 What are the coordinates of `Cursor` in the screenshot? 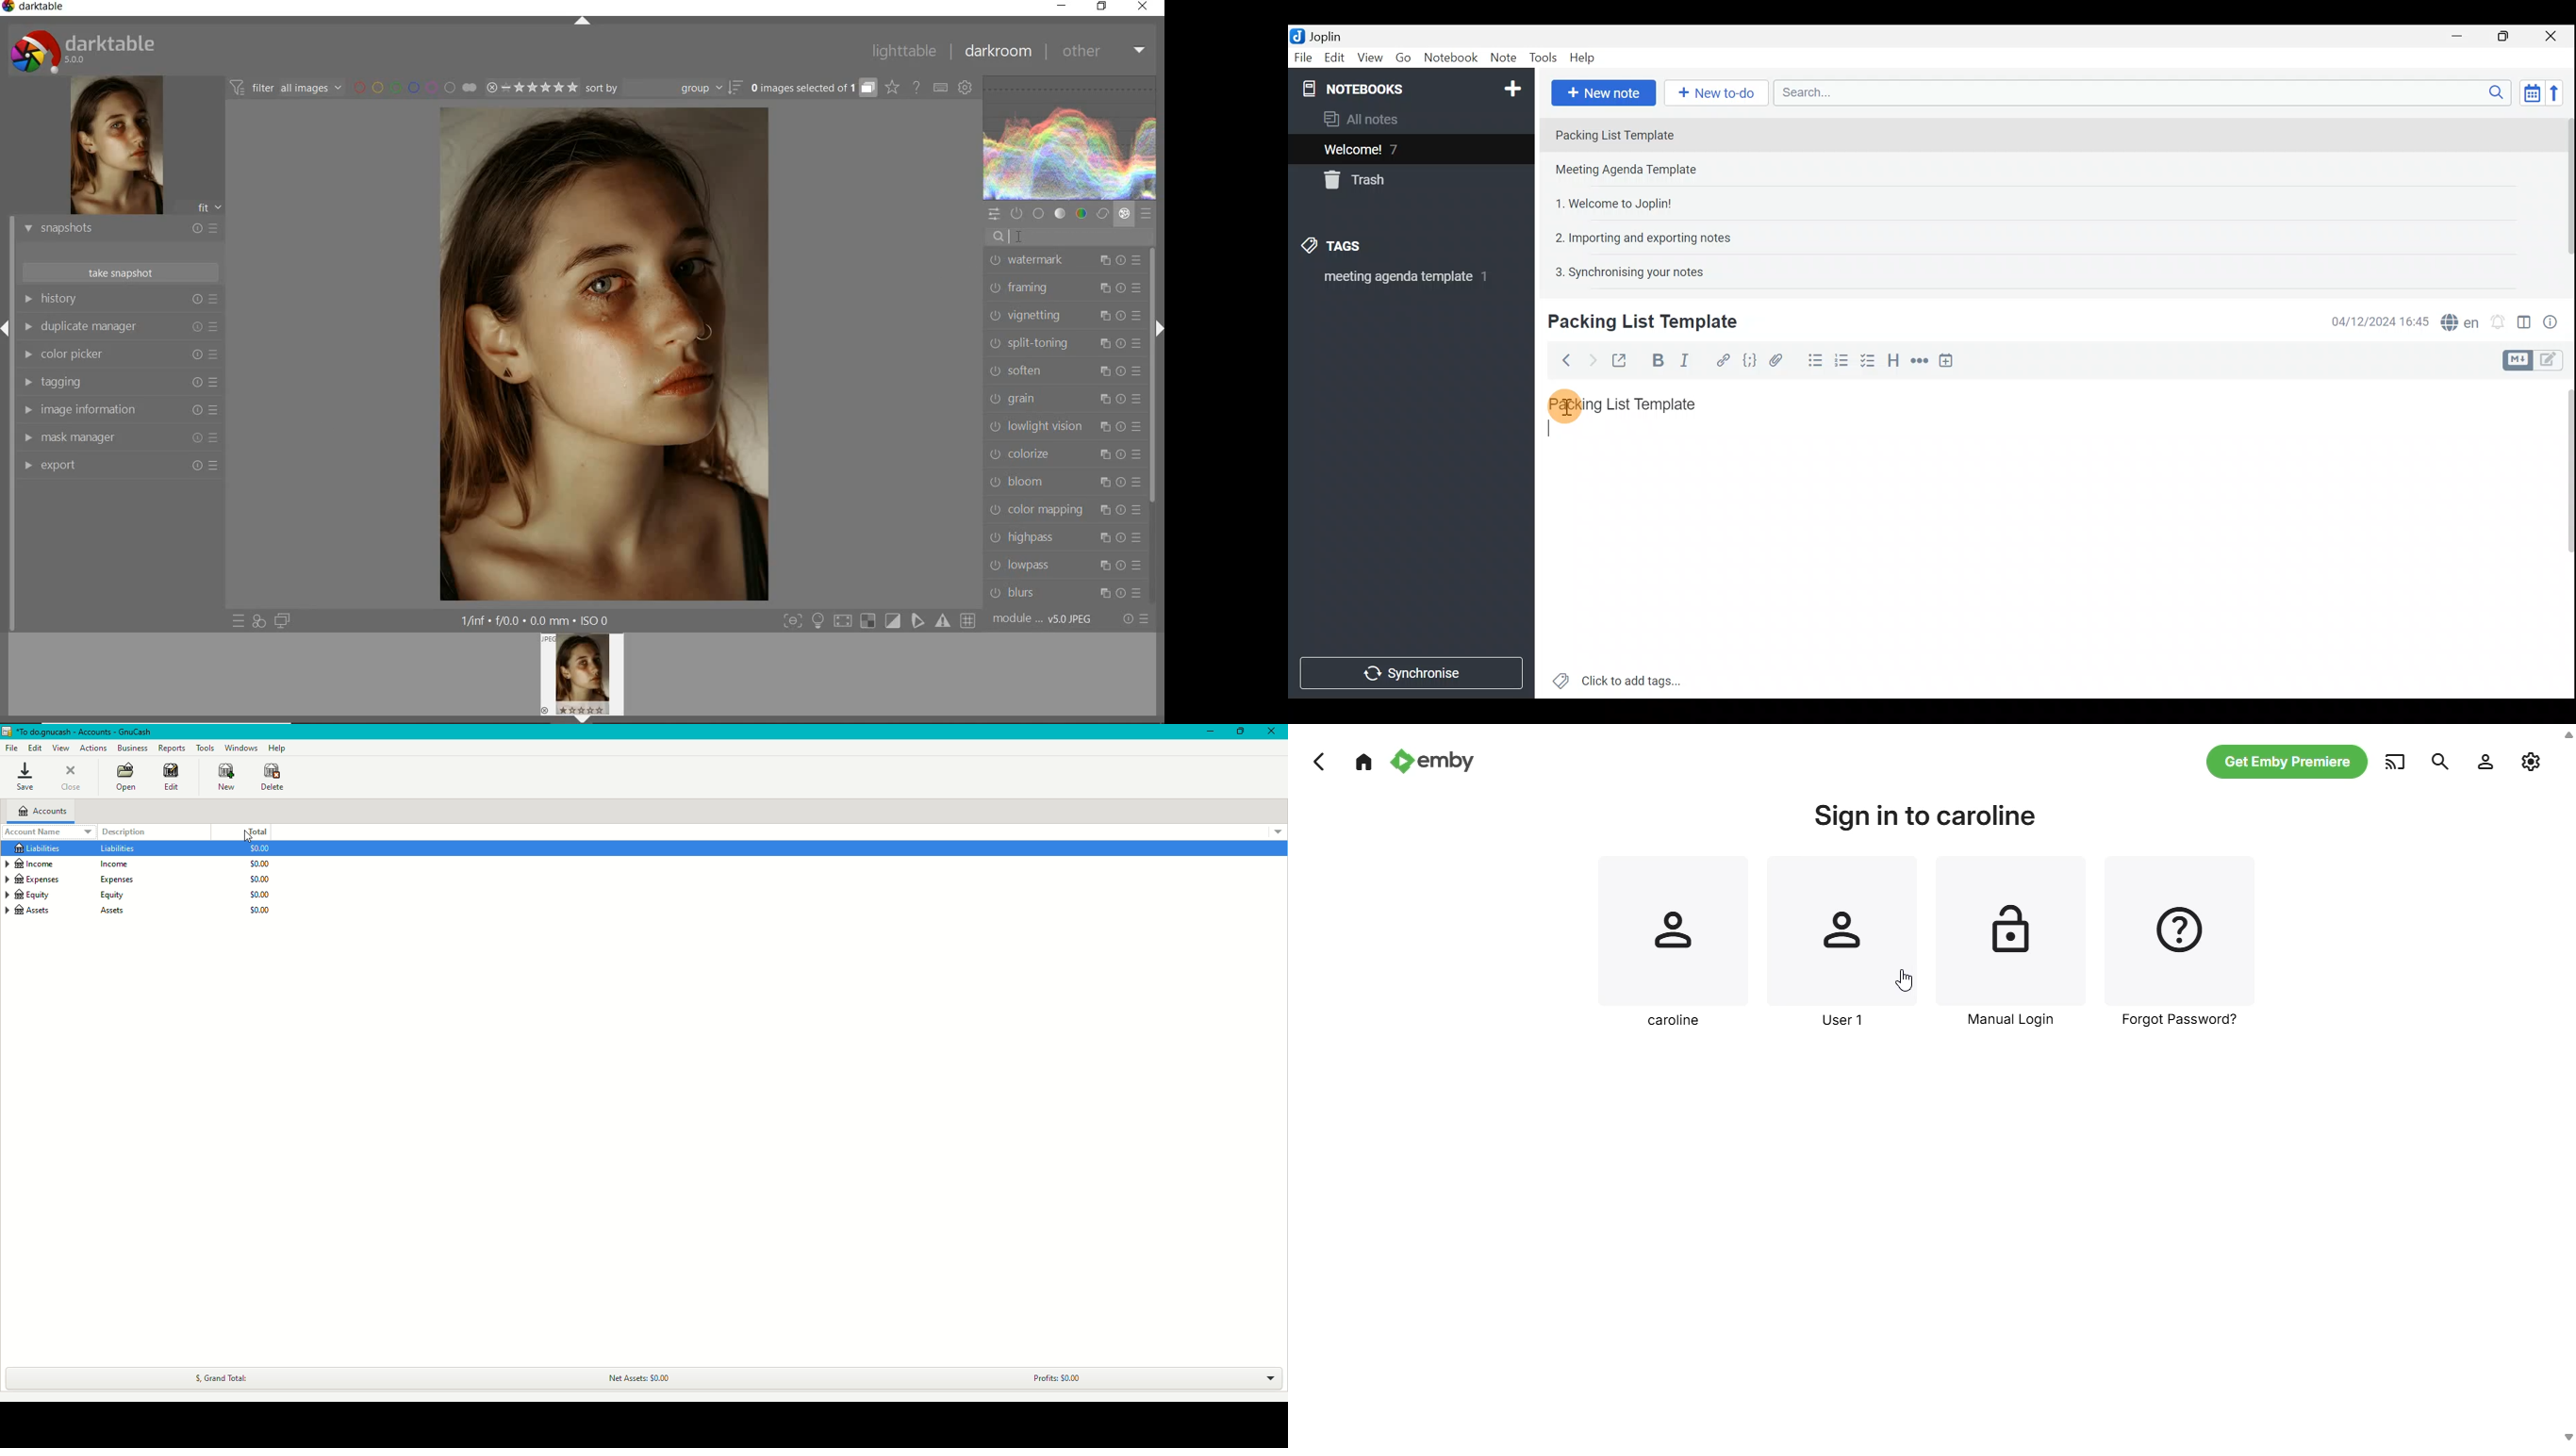 It's located at (1568, 406).